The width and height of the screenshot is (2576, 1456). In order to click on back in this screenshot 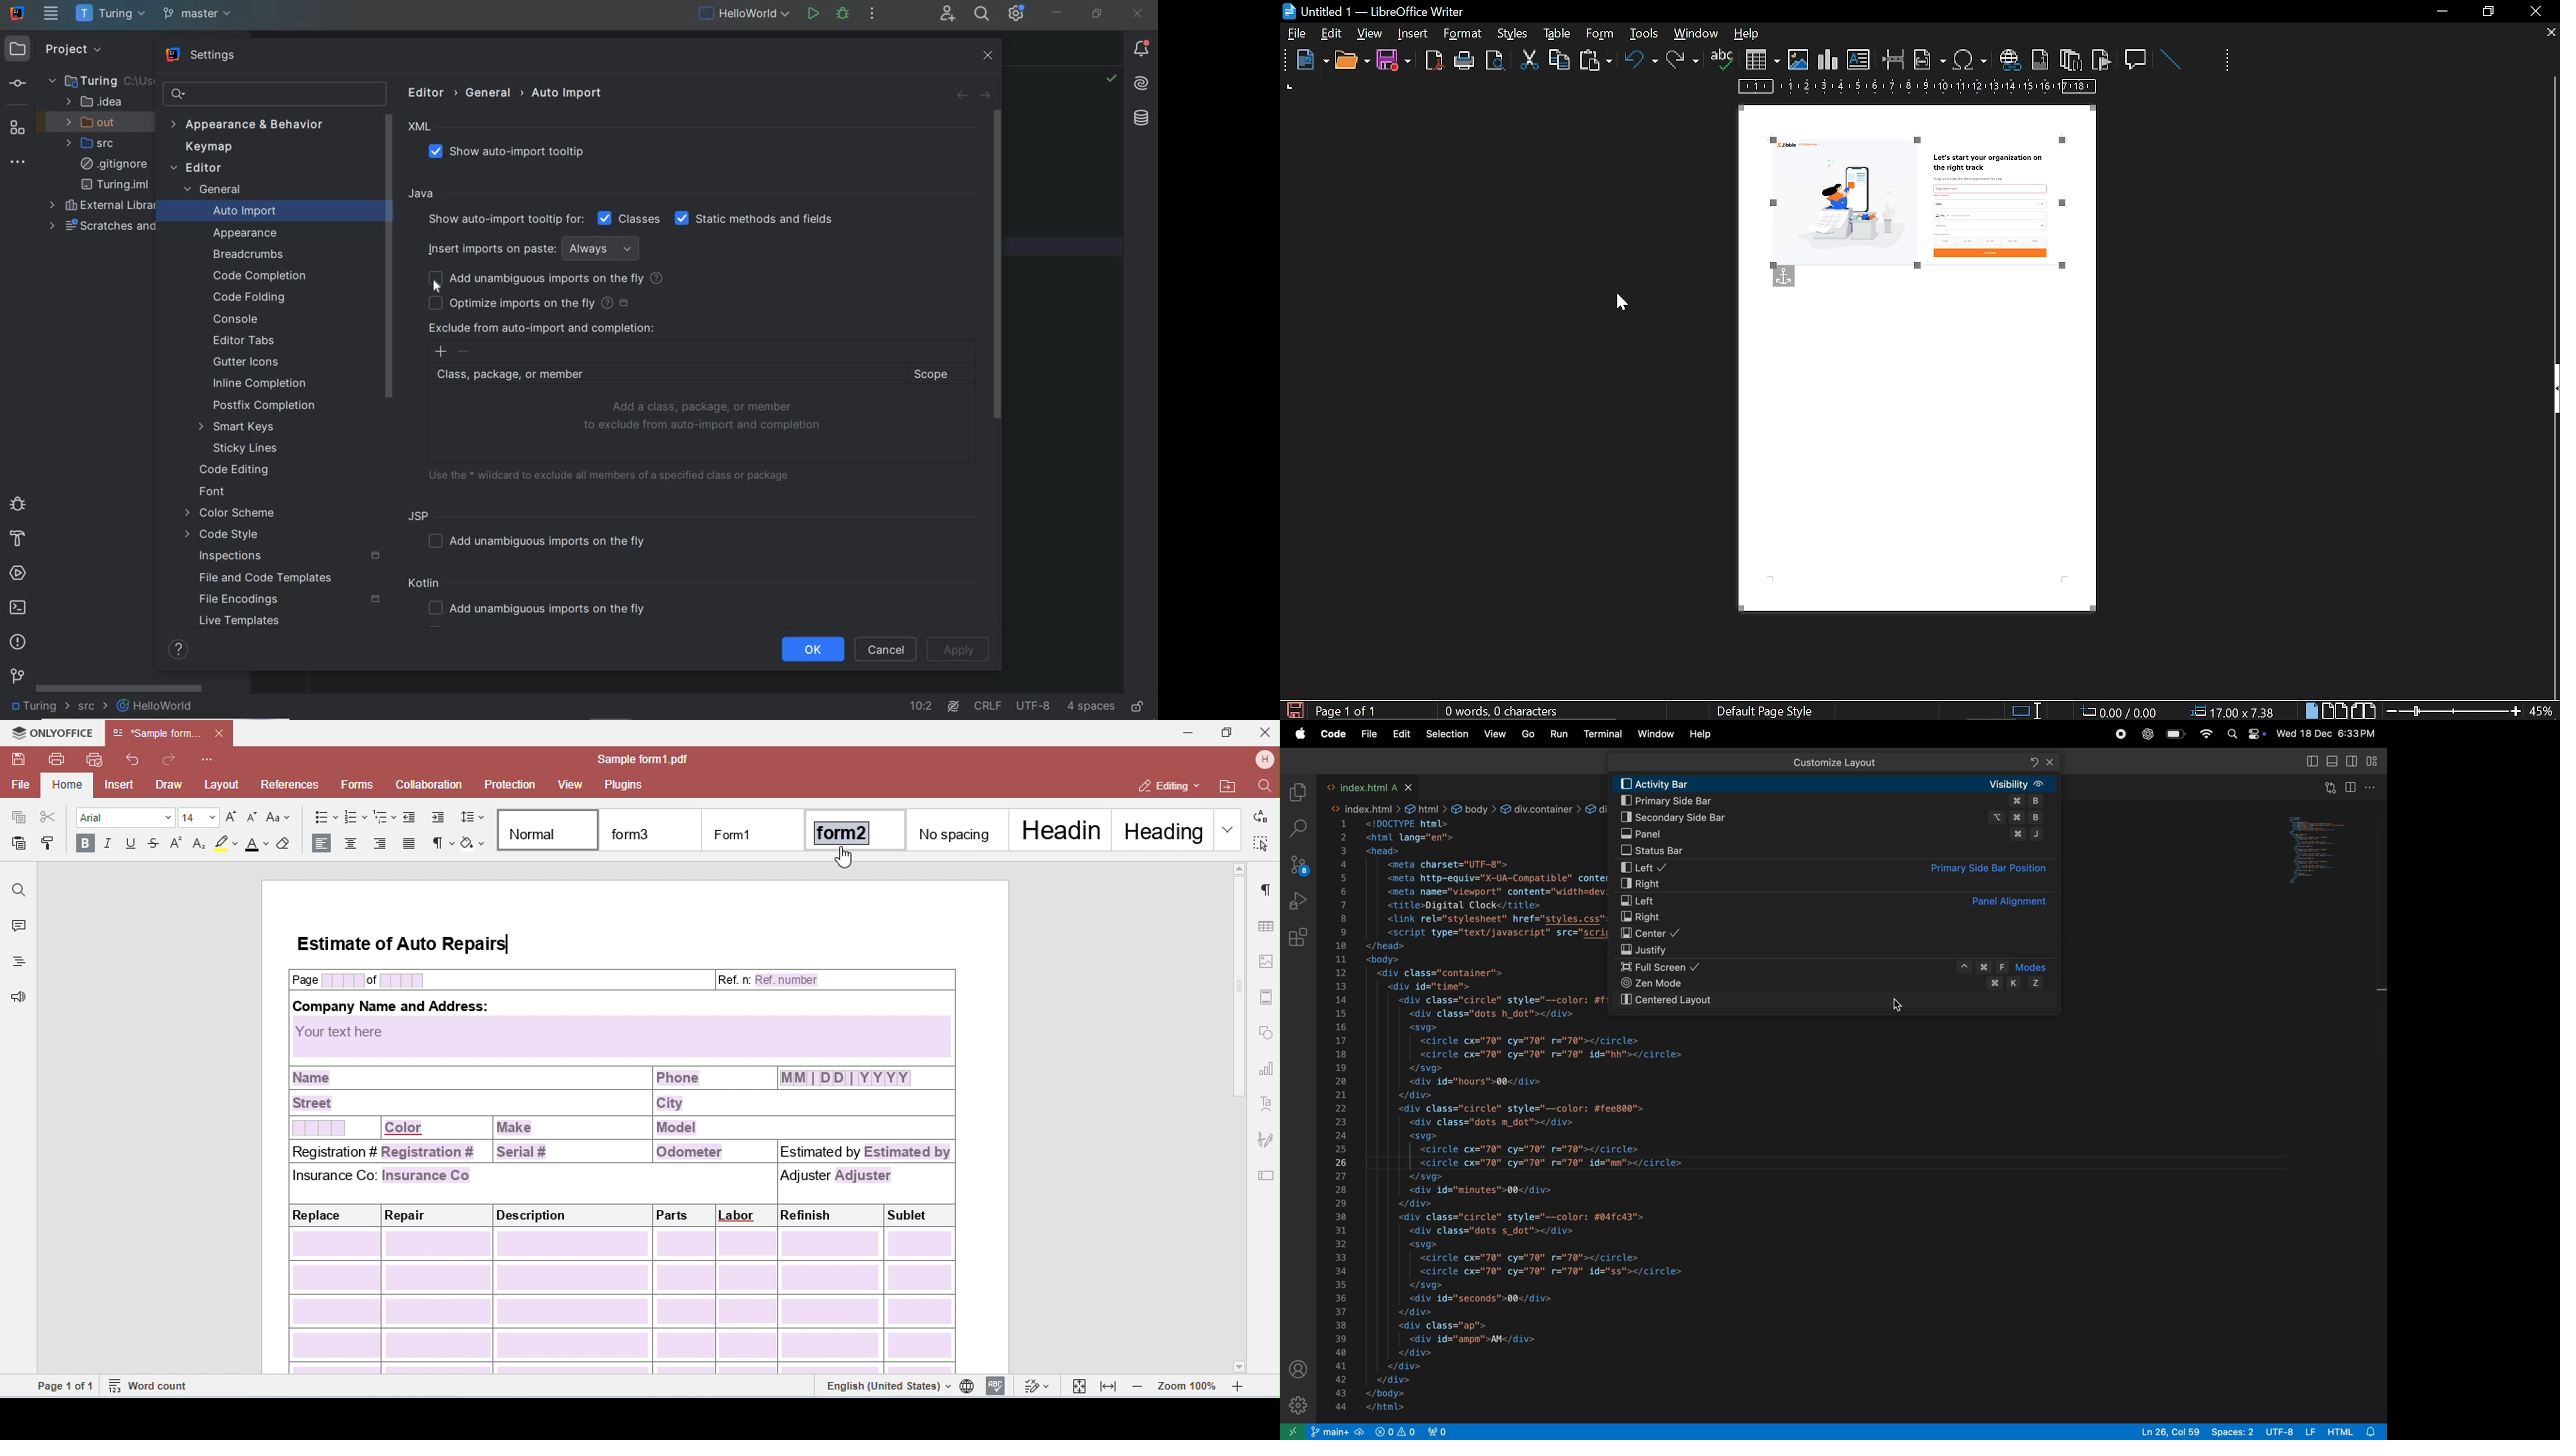, I will do `click(961, 96)`.